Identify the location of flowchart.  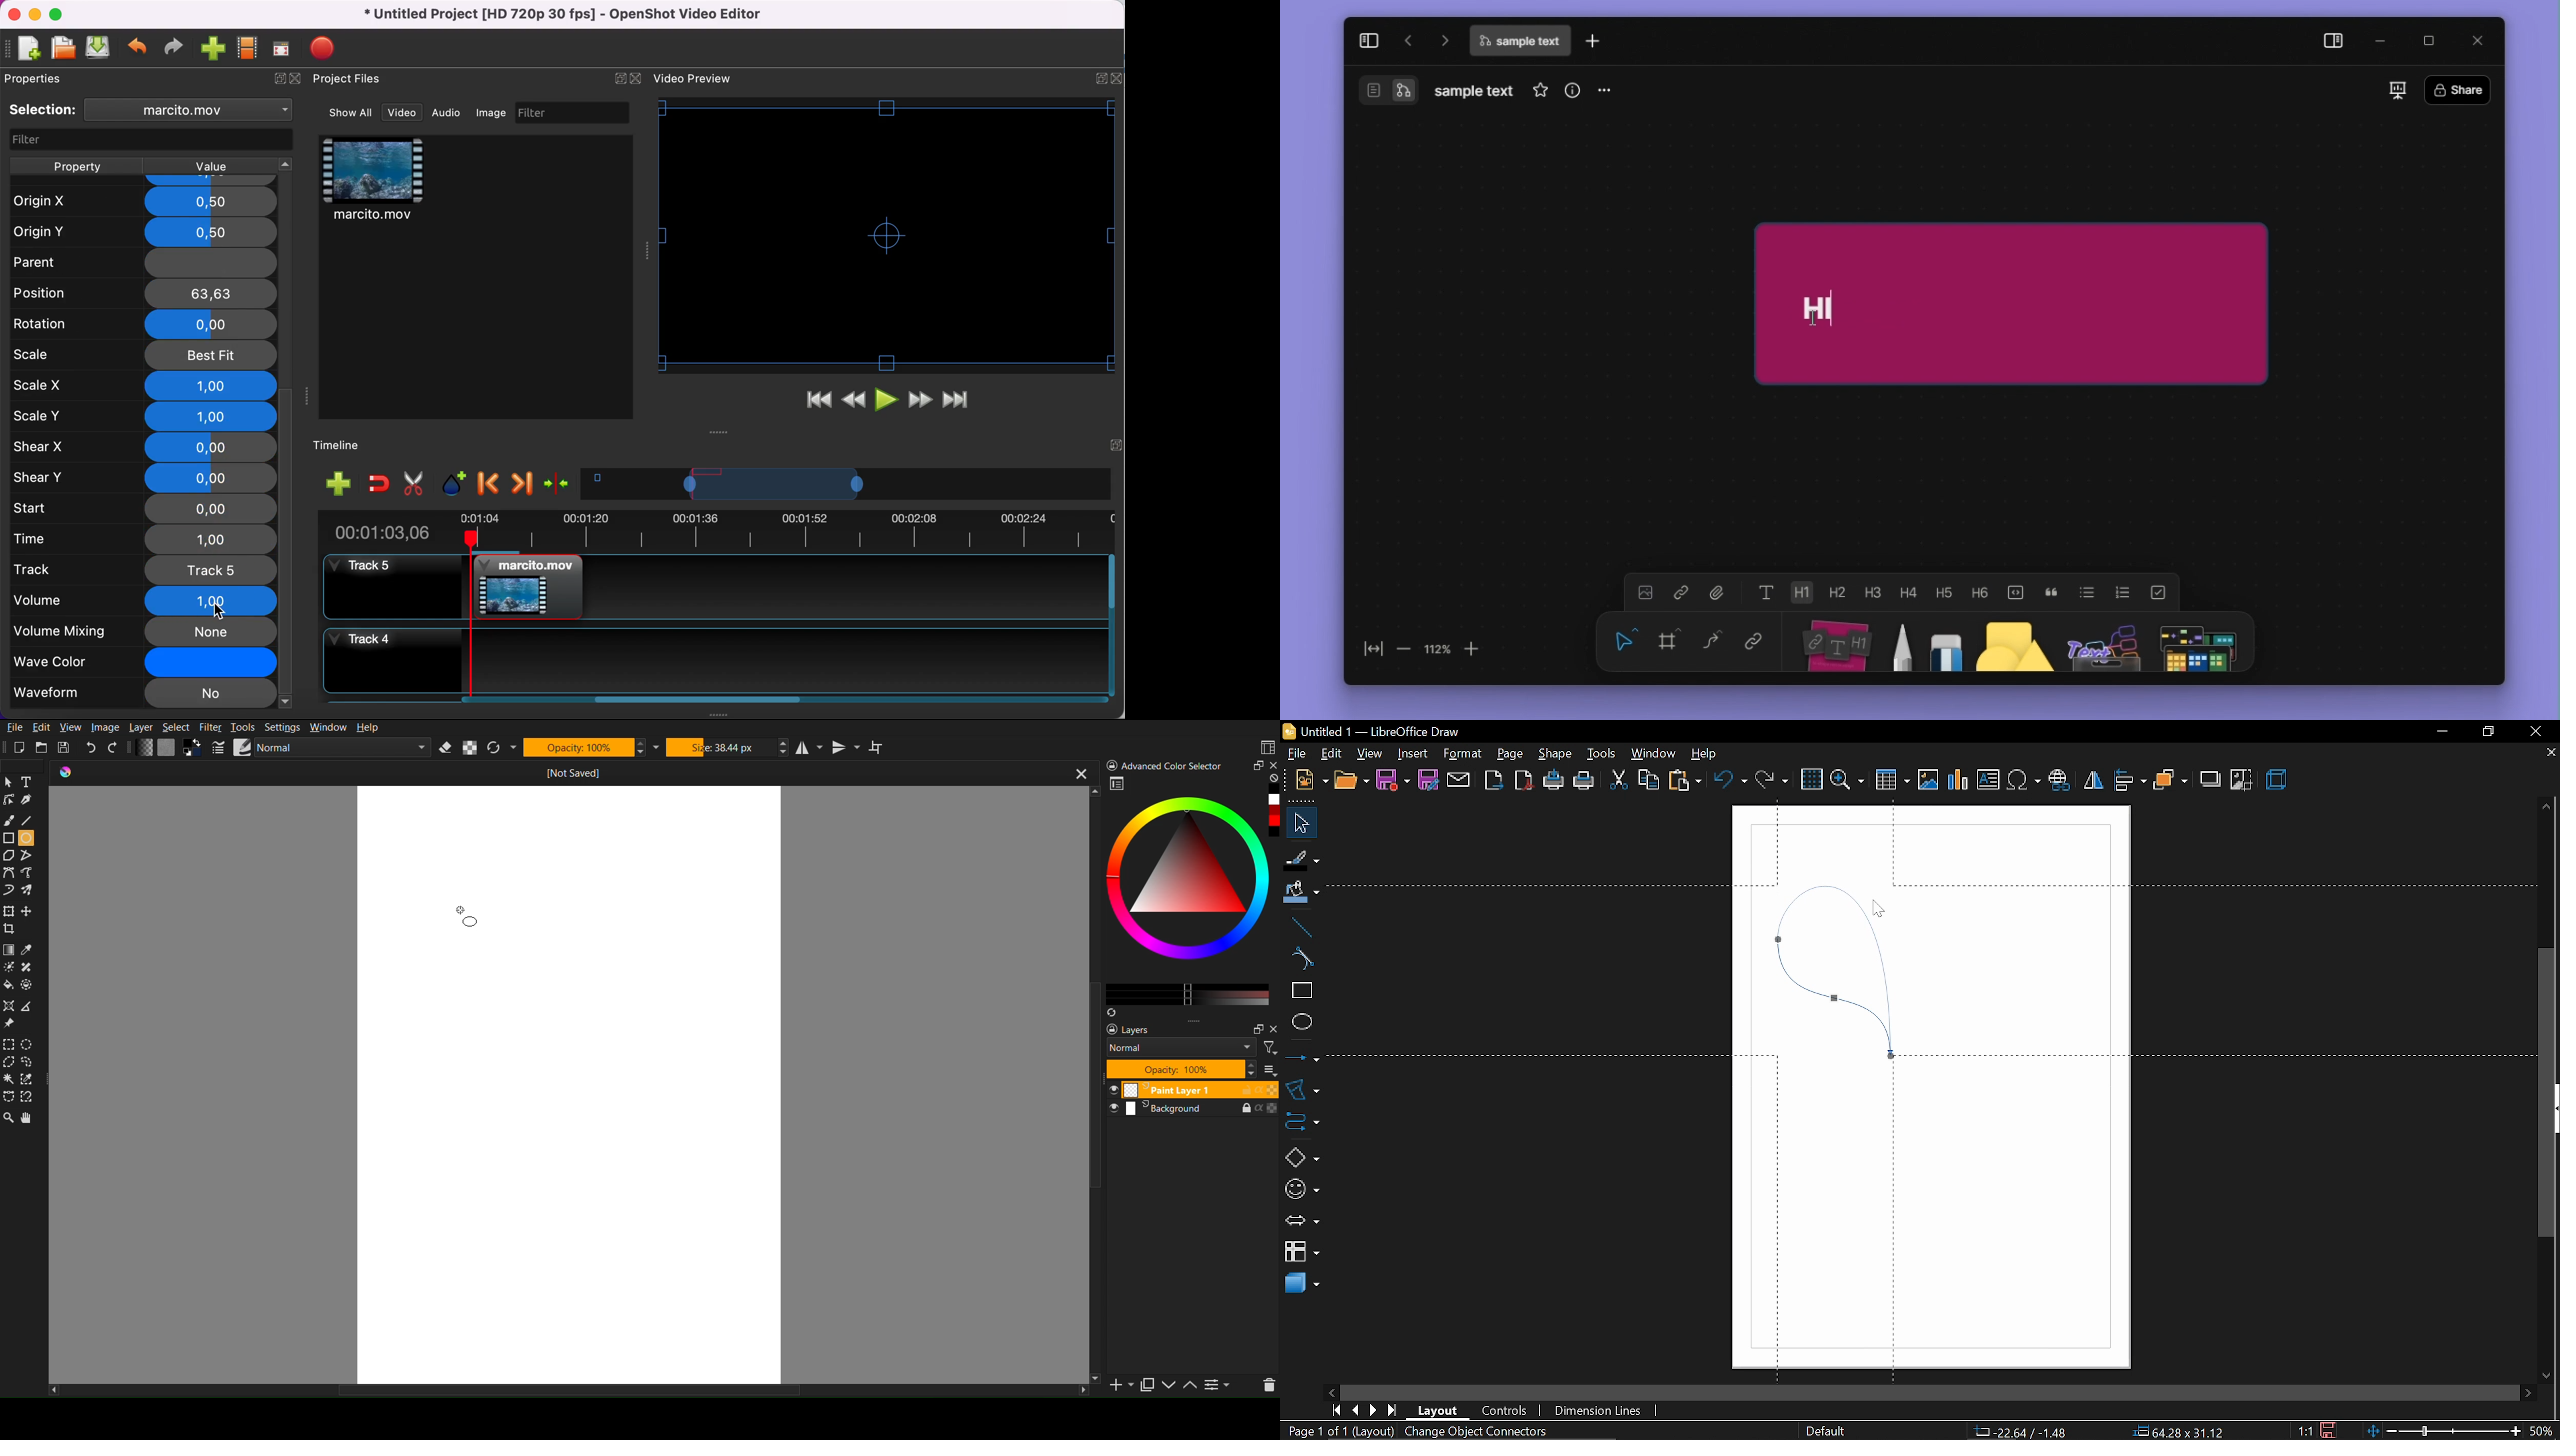
(1302, 1253).